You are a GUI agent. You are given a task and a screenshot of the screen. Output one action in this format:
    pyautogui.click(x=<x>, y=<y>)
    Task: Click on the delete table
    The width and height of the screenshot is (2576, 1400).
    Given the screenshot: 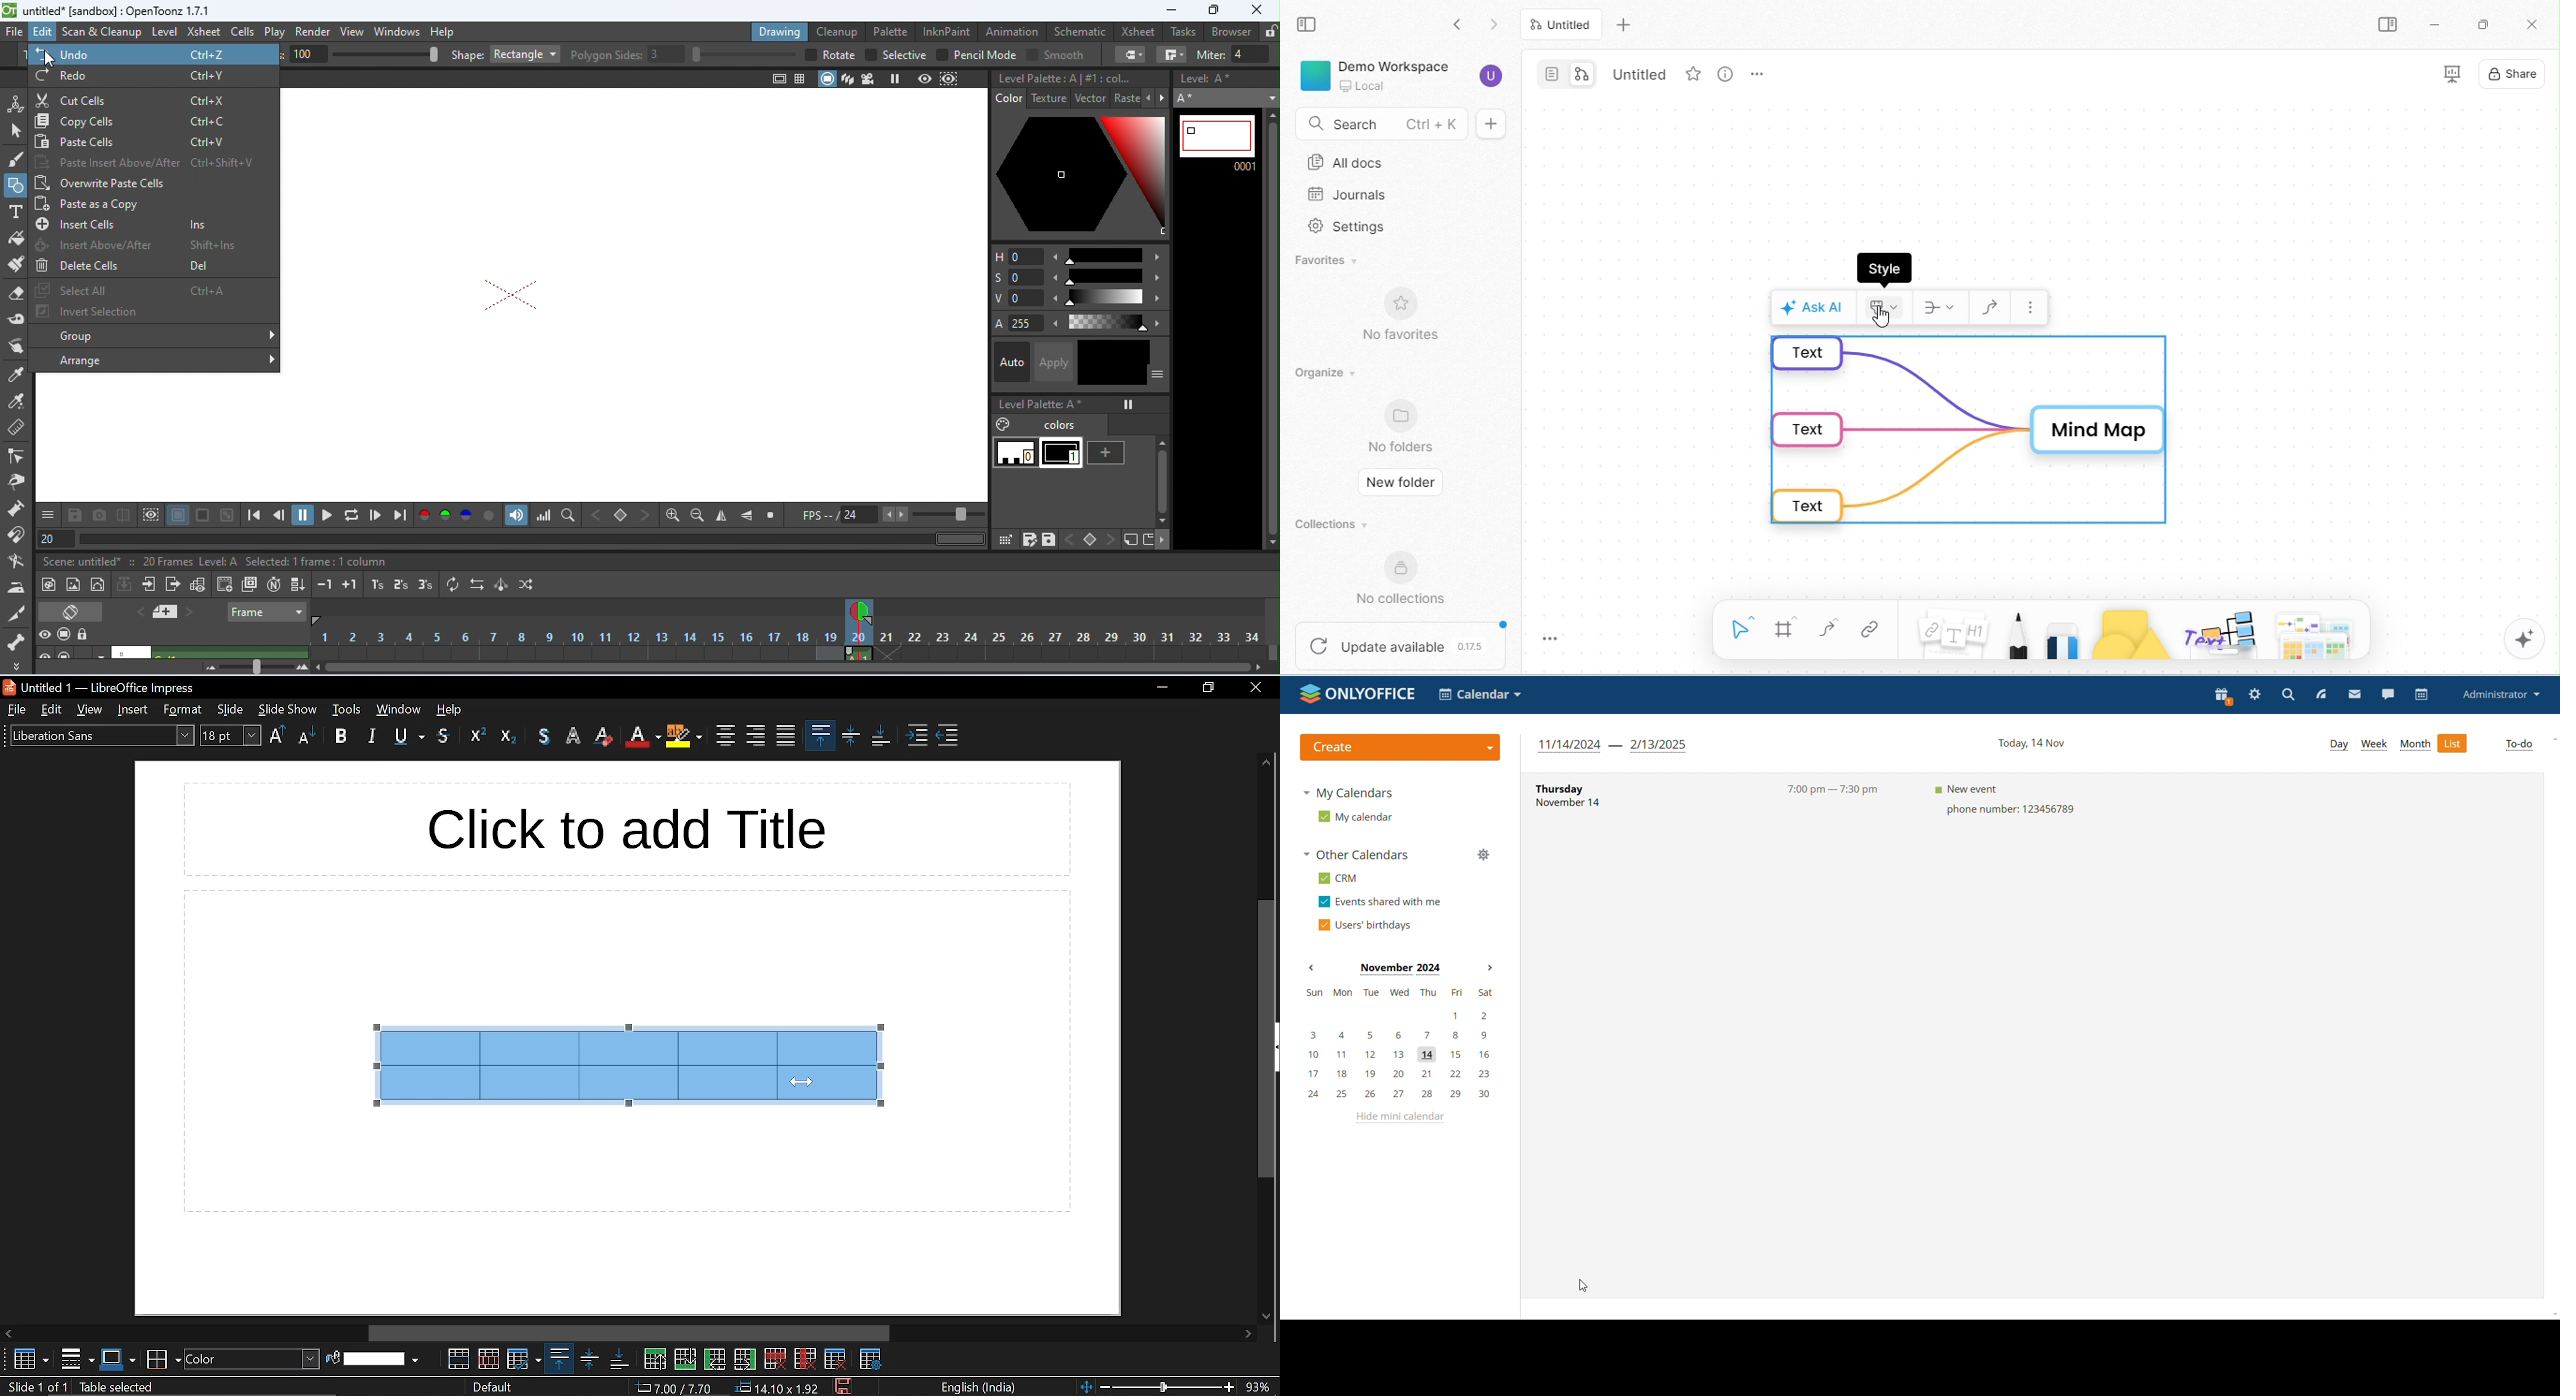 What is the action you would take?
    pyautogui.click(x=836, y=1358)
    